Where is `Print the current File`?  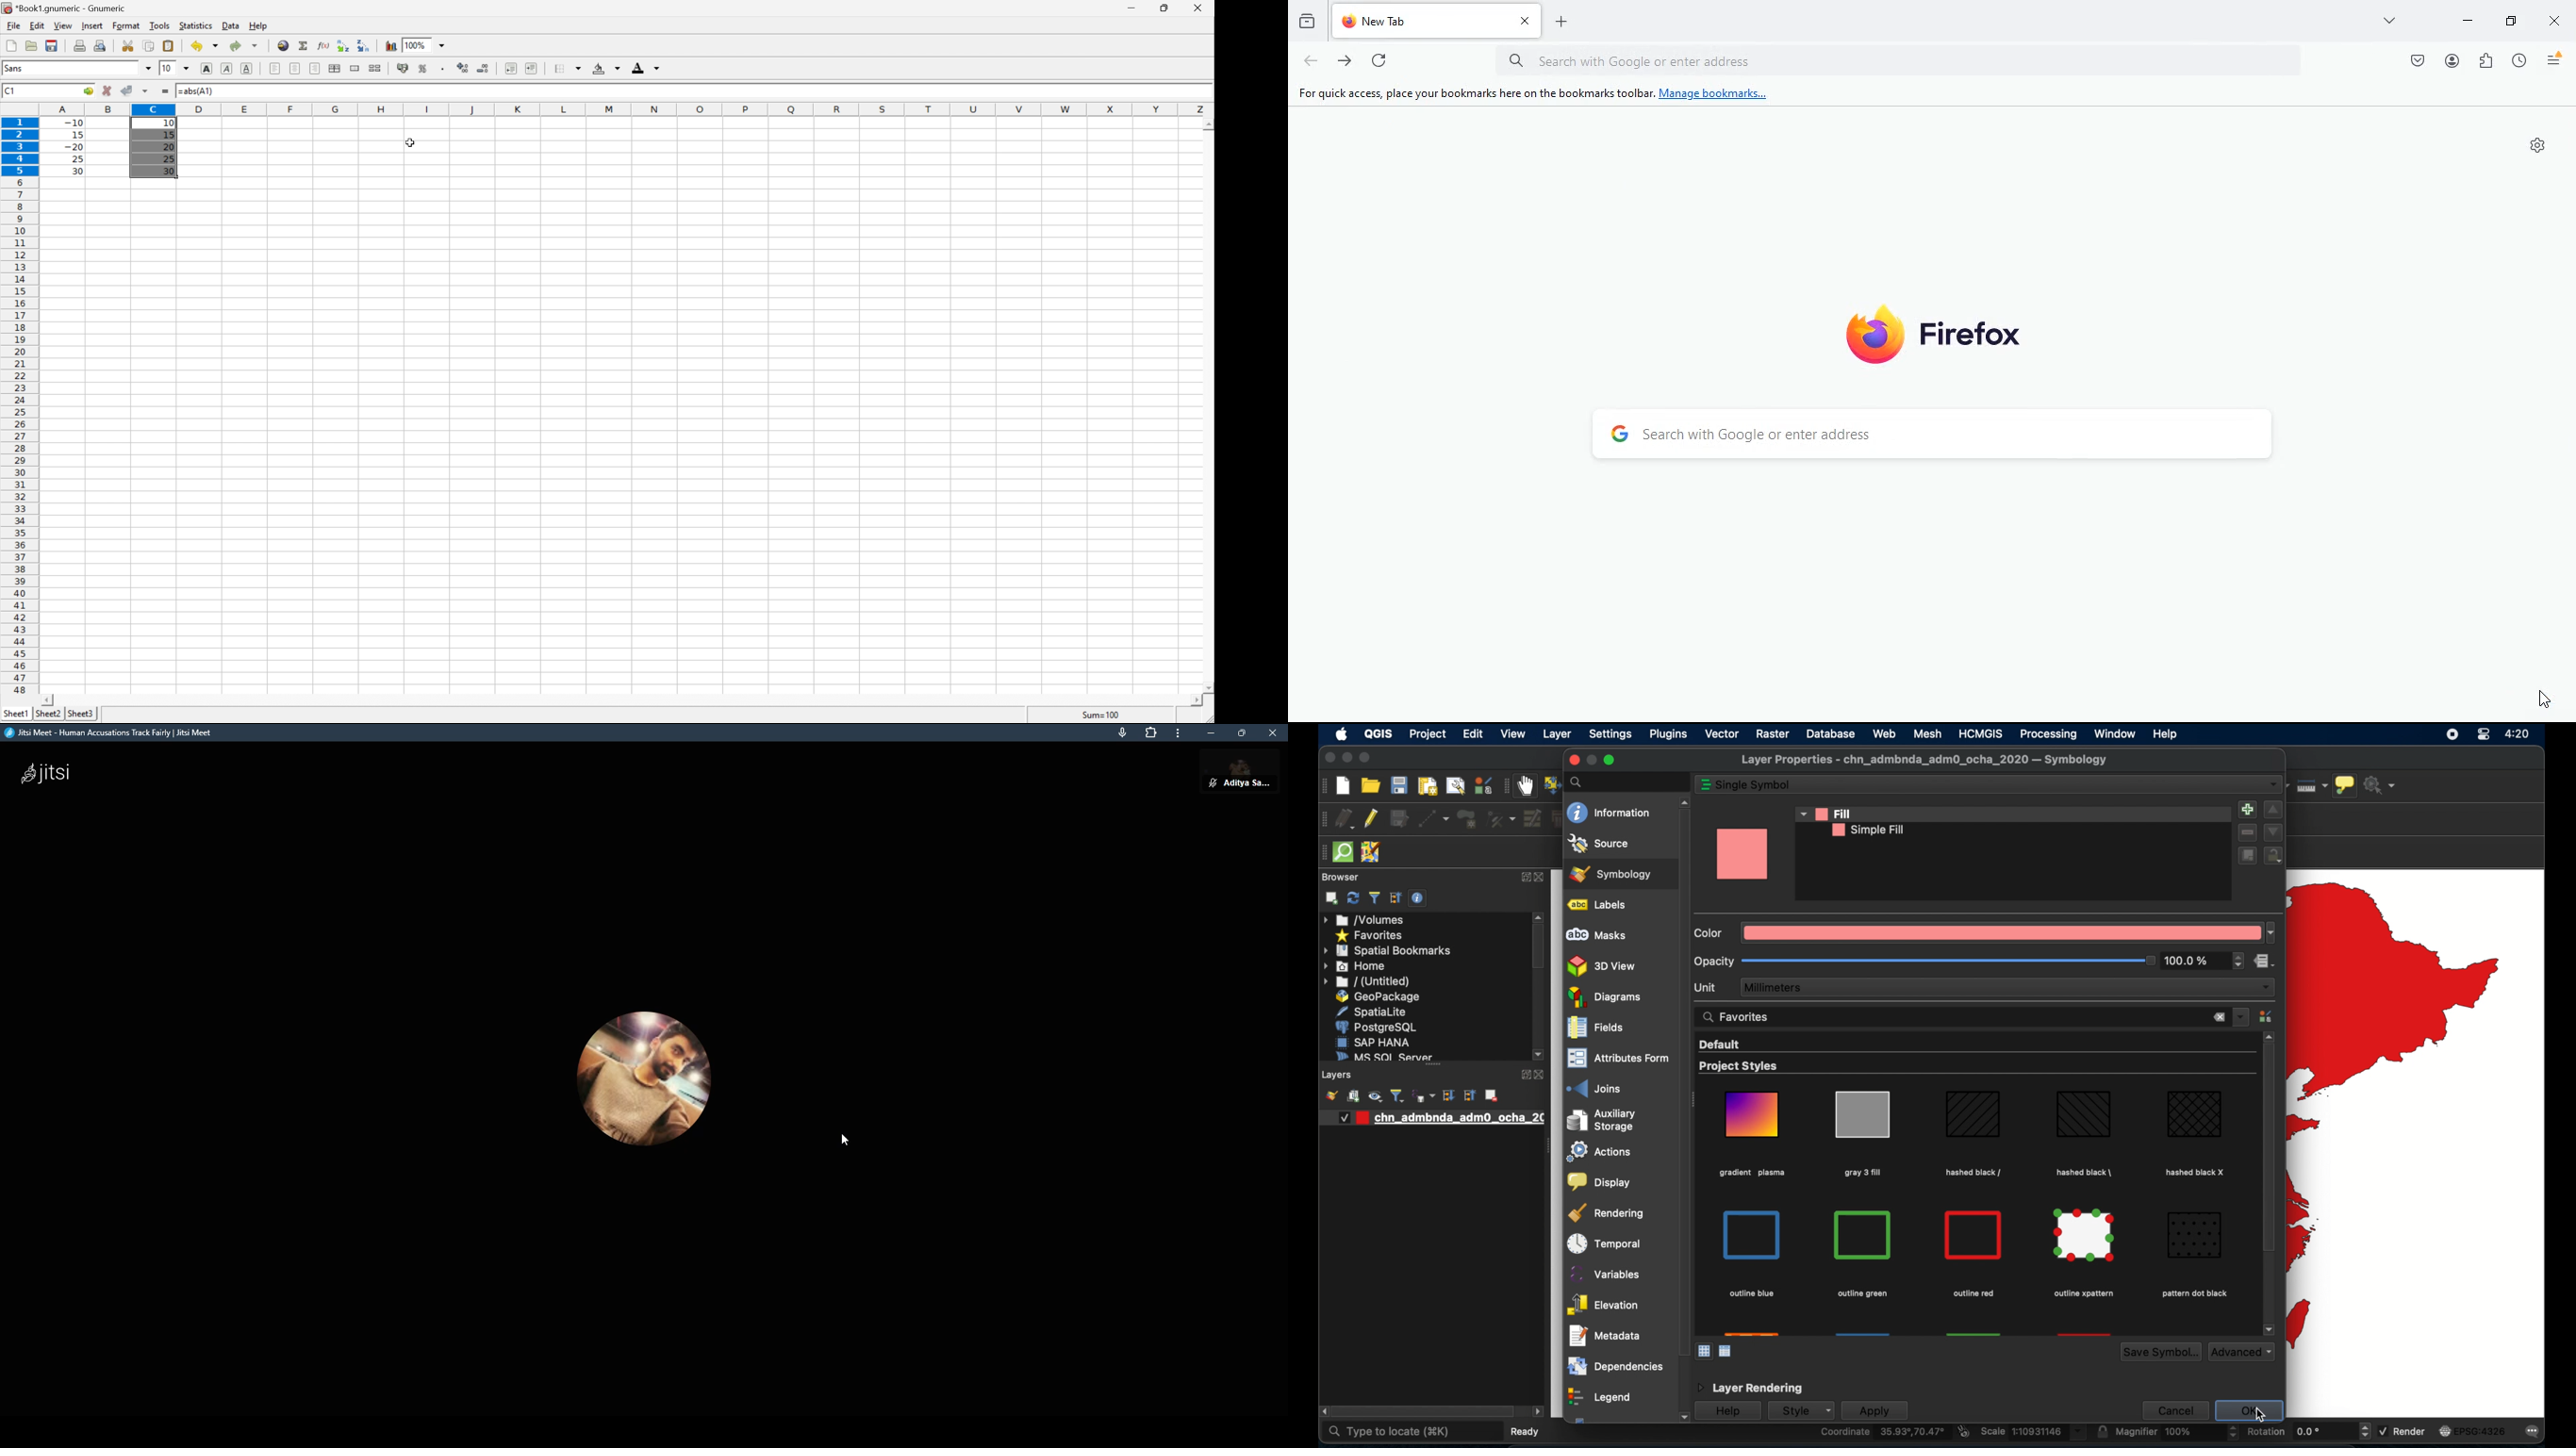
Print the current File is located at coordinates (81, 45).